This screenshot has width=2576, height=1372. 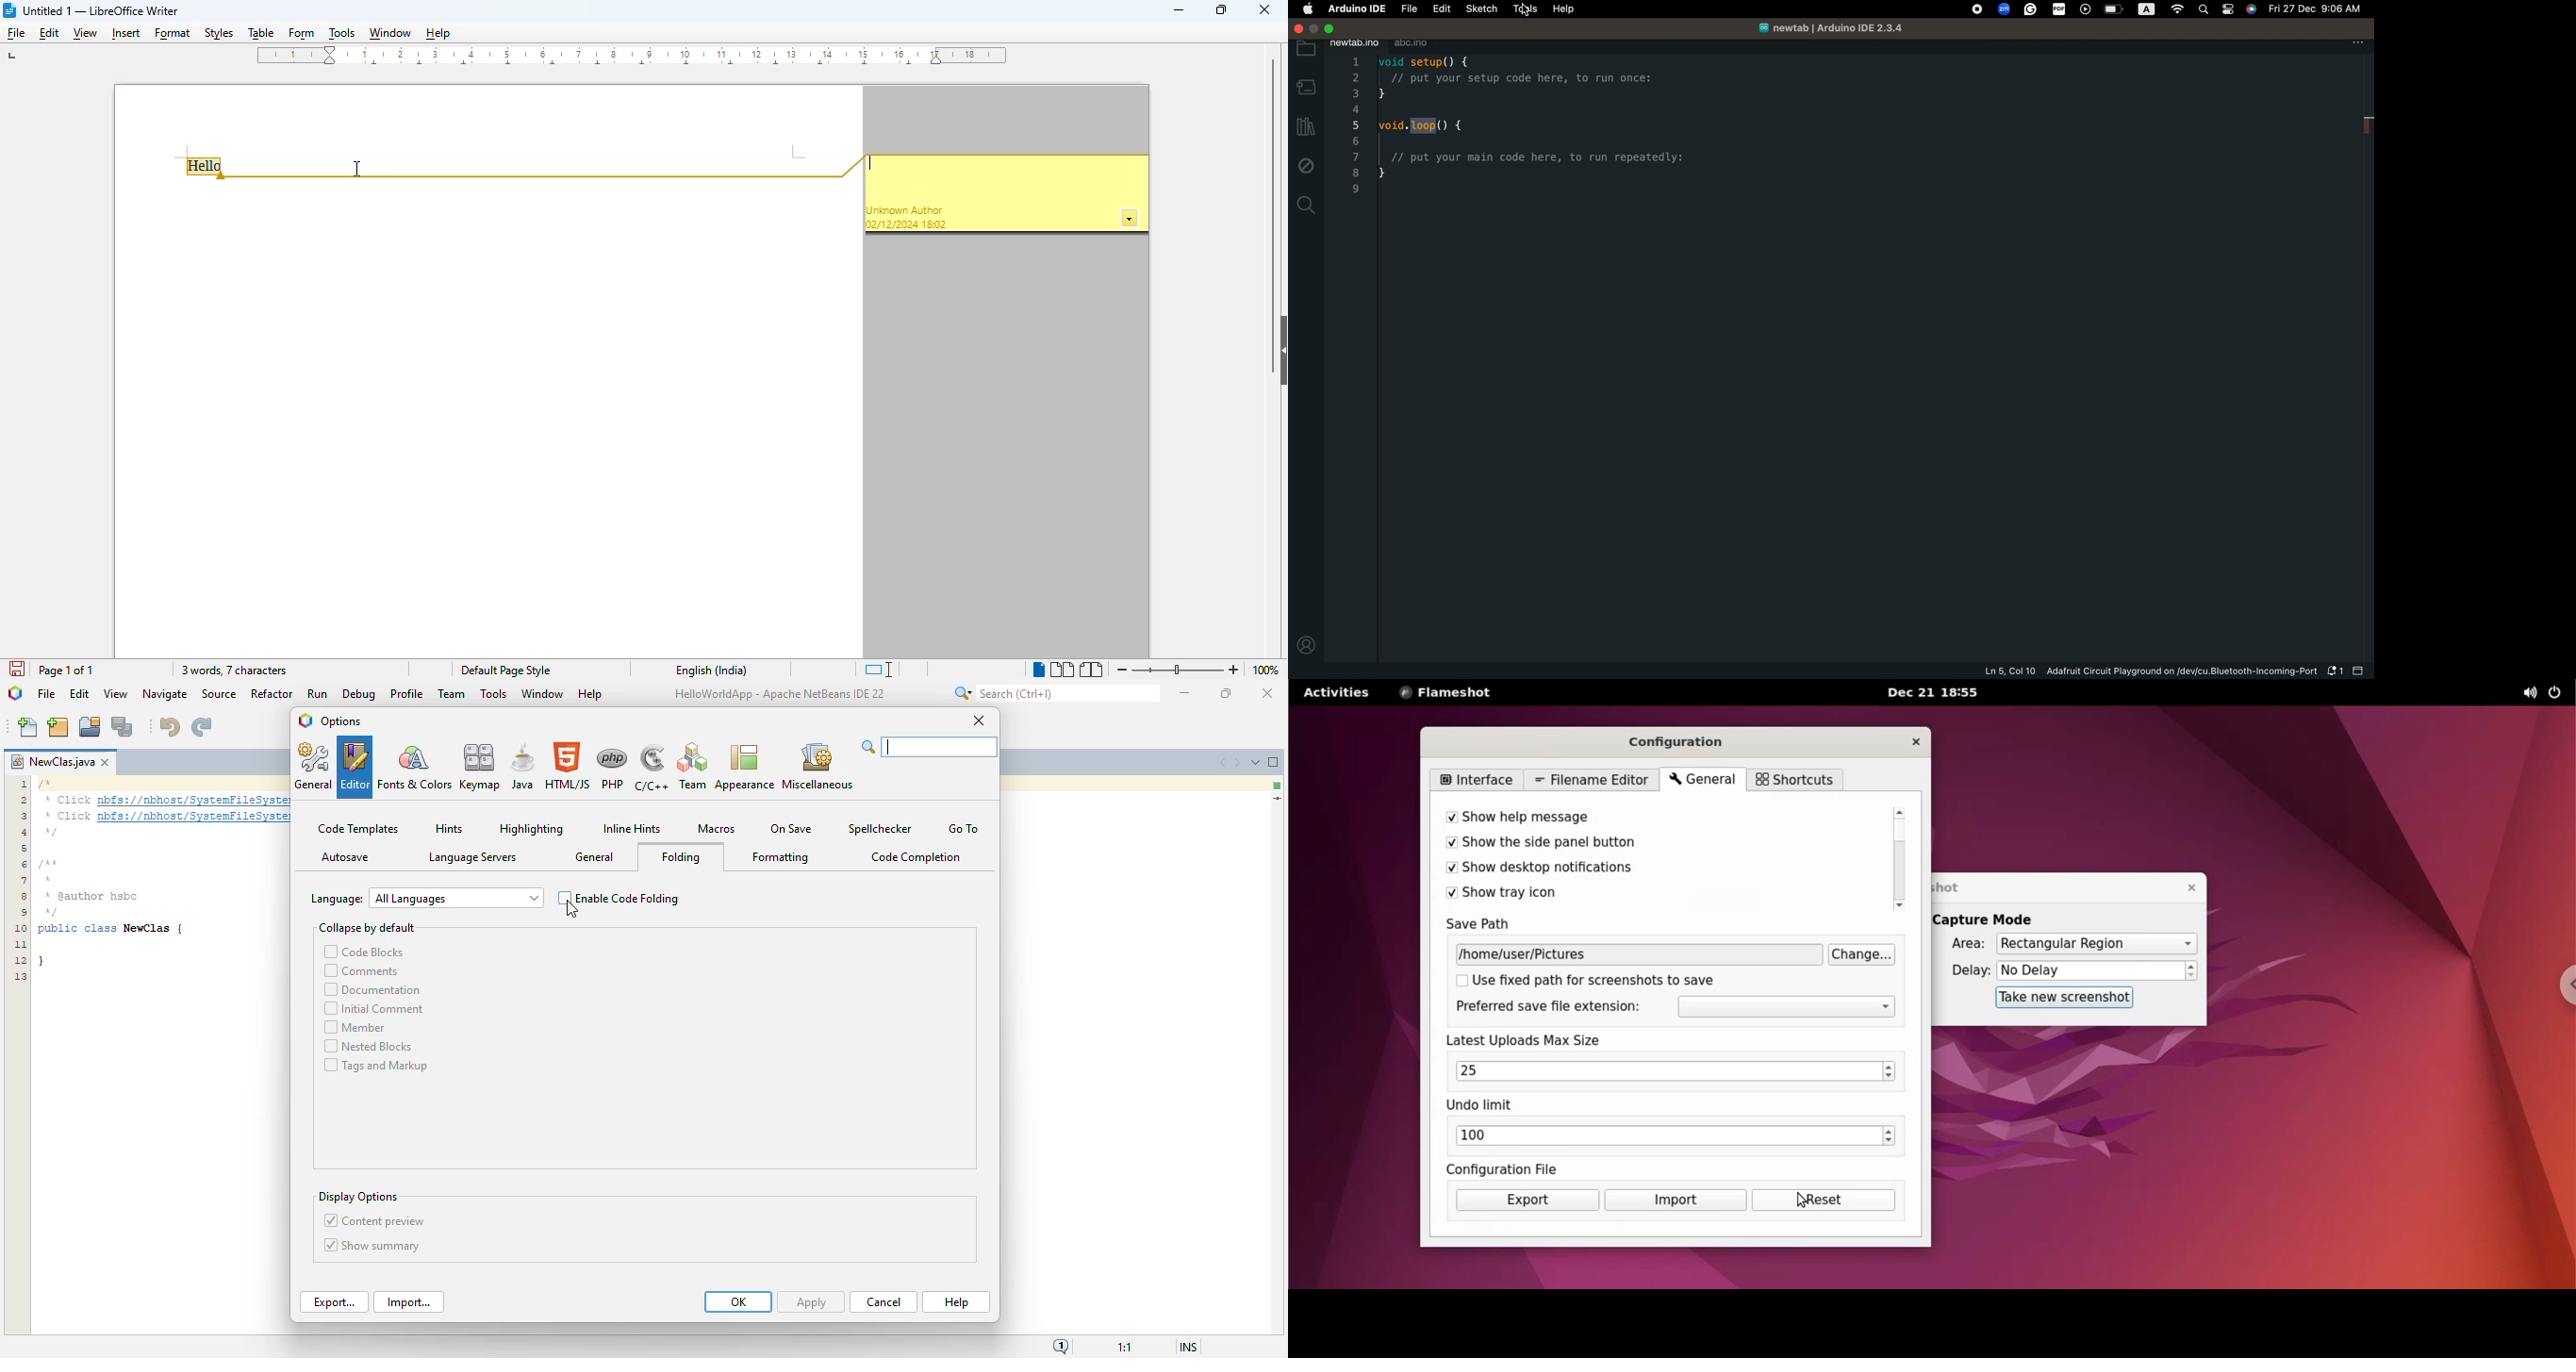 I want to click on form, so click(x=302, y=35).